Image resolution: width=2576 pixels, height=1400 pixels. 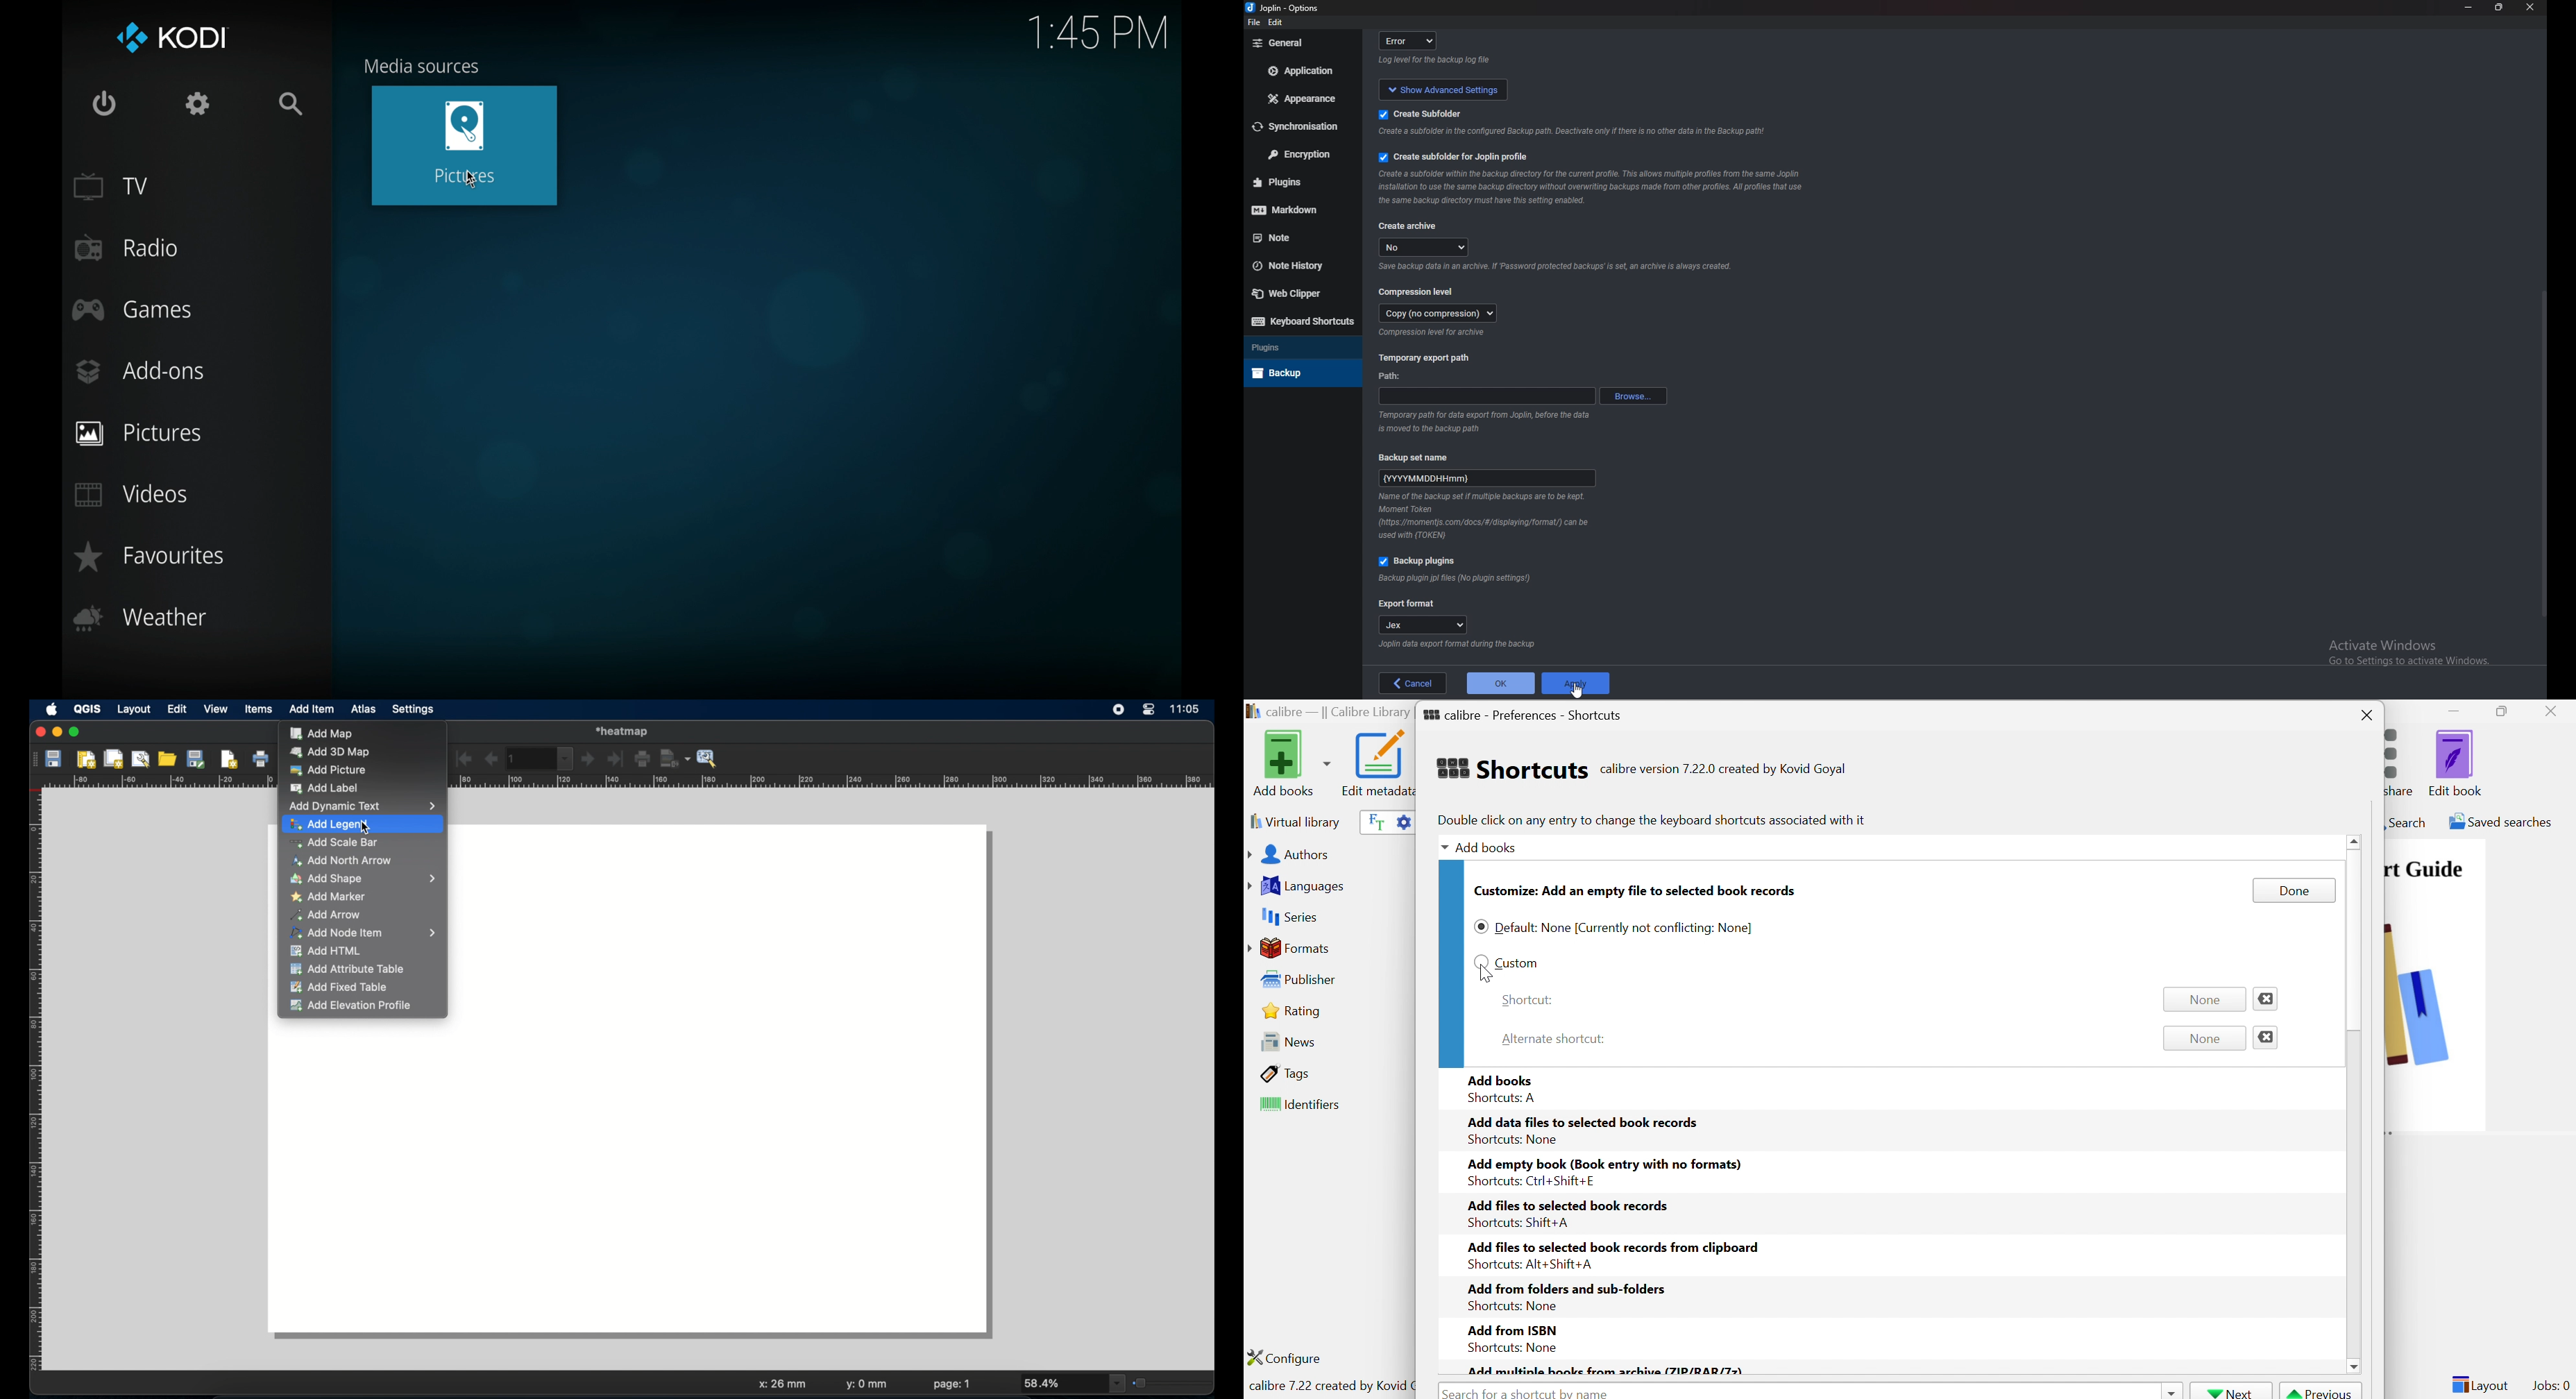 I want to click on add-ons, so click(x=141, y=371).